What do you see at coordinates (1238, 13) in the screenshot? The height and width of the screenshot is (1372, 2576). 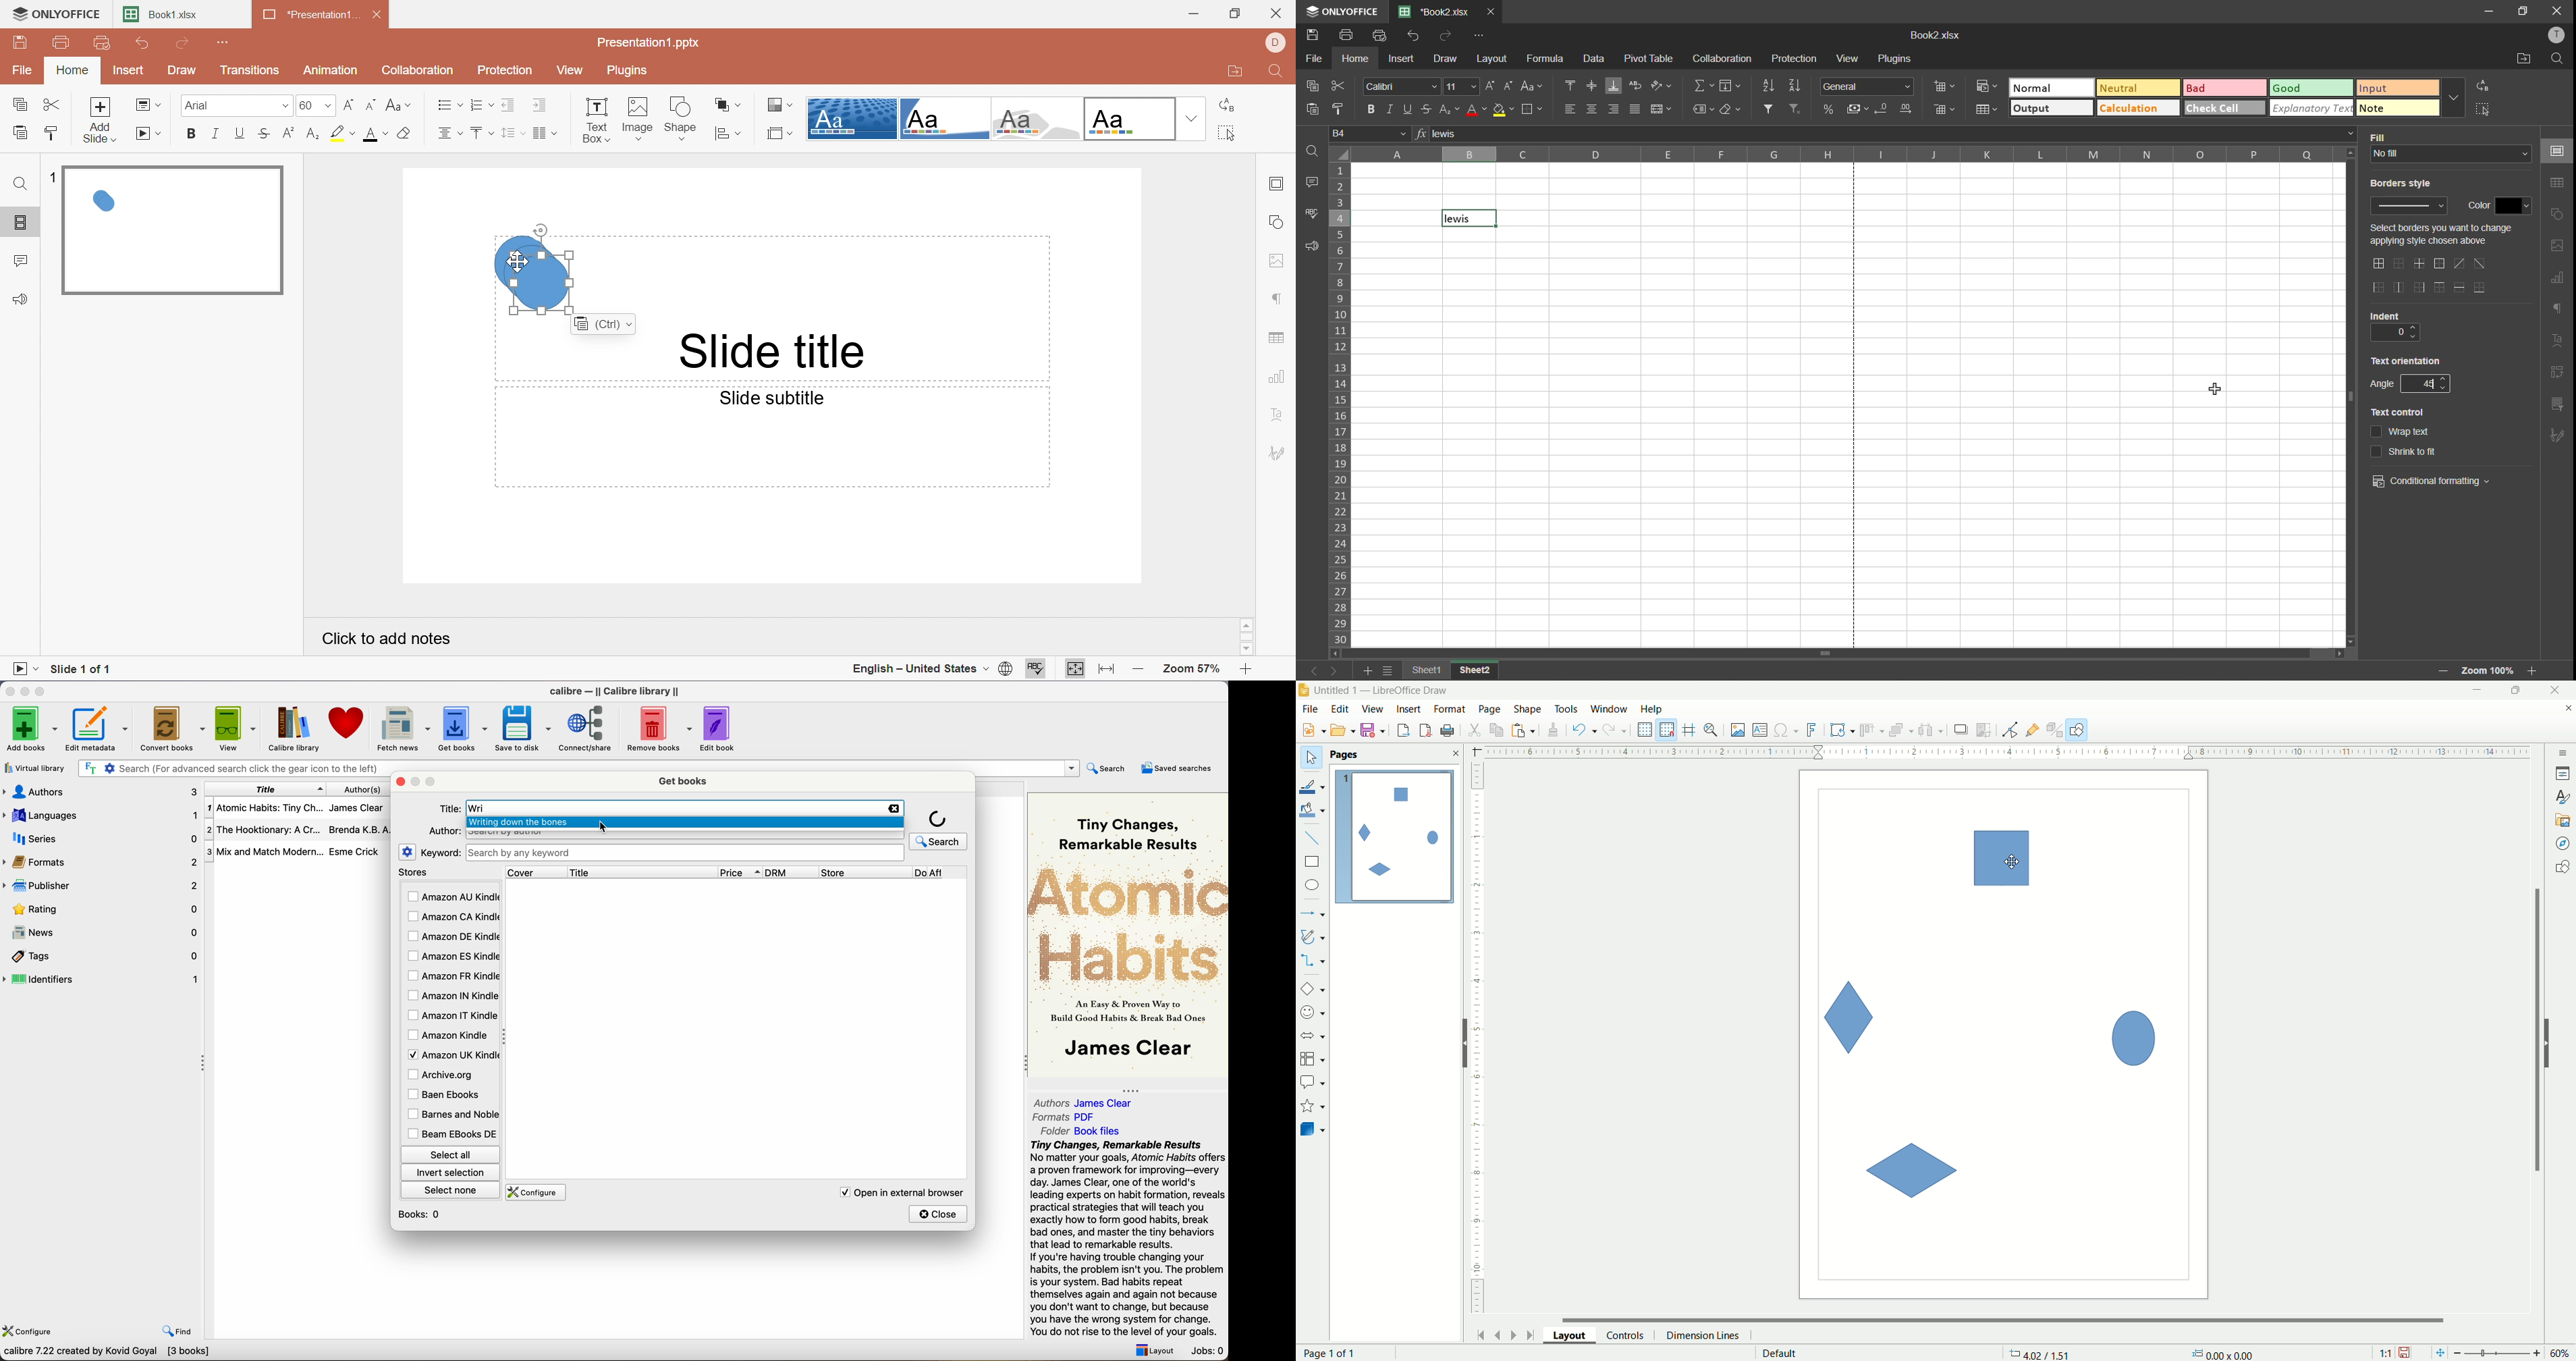 I see `Restore down` at bounding box center [1238, 13].